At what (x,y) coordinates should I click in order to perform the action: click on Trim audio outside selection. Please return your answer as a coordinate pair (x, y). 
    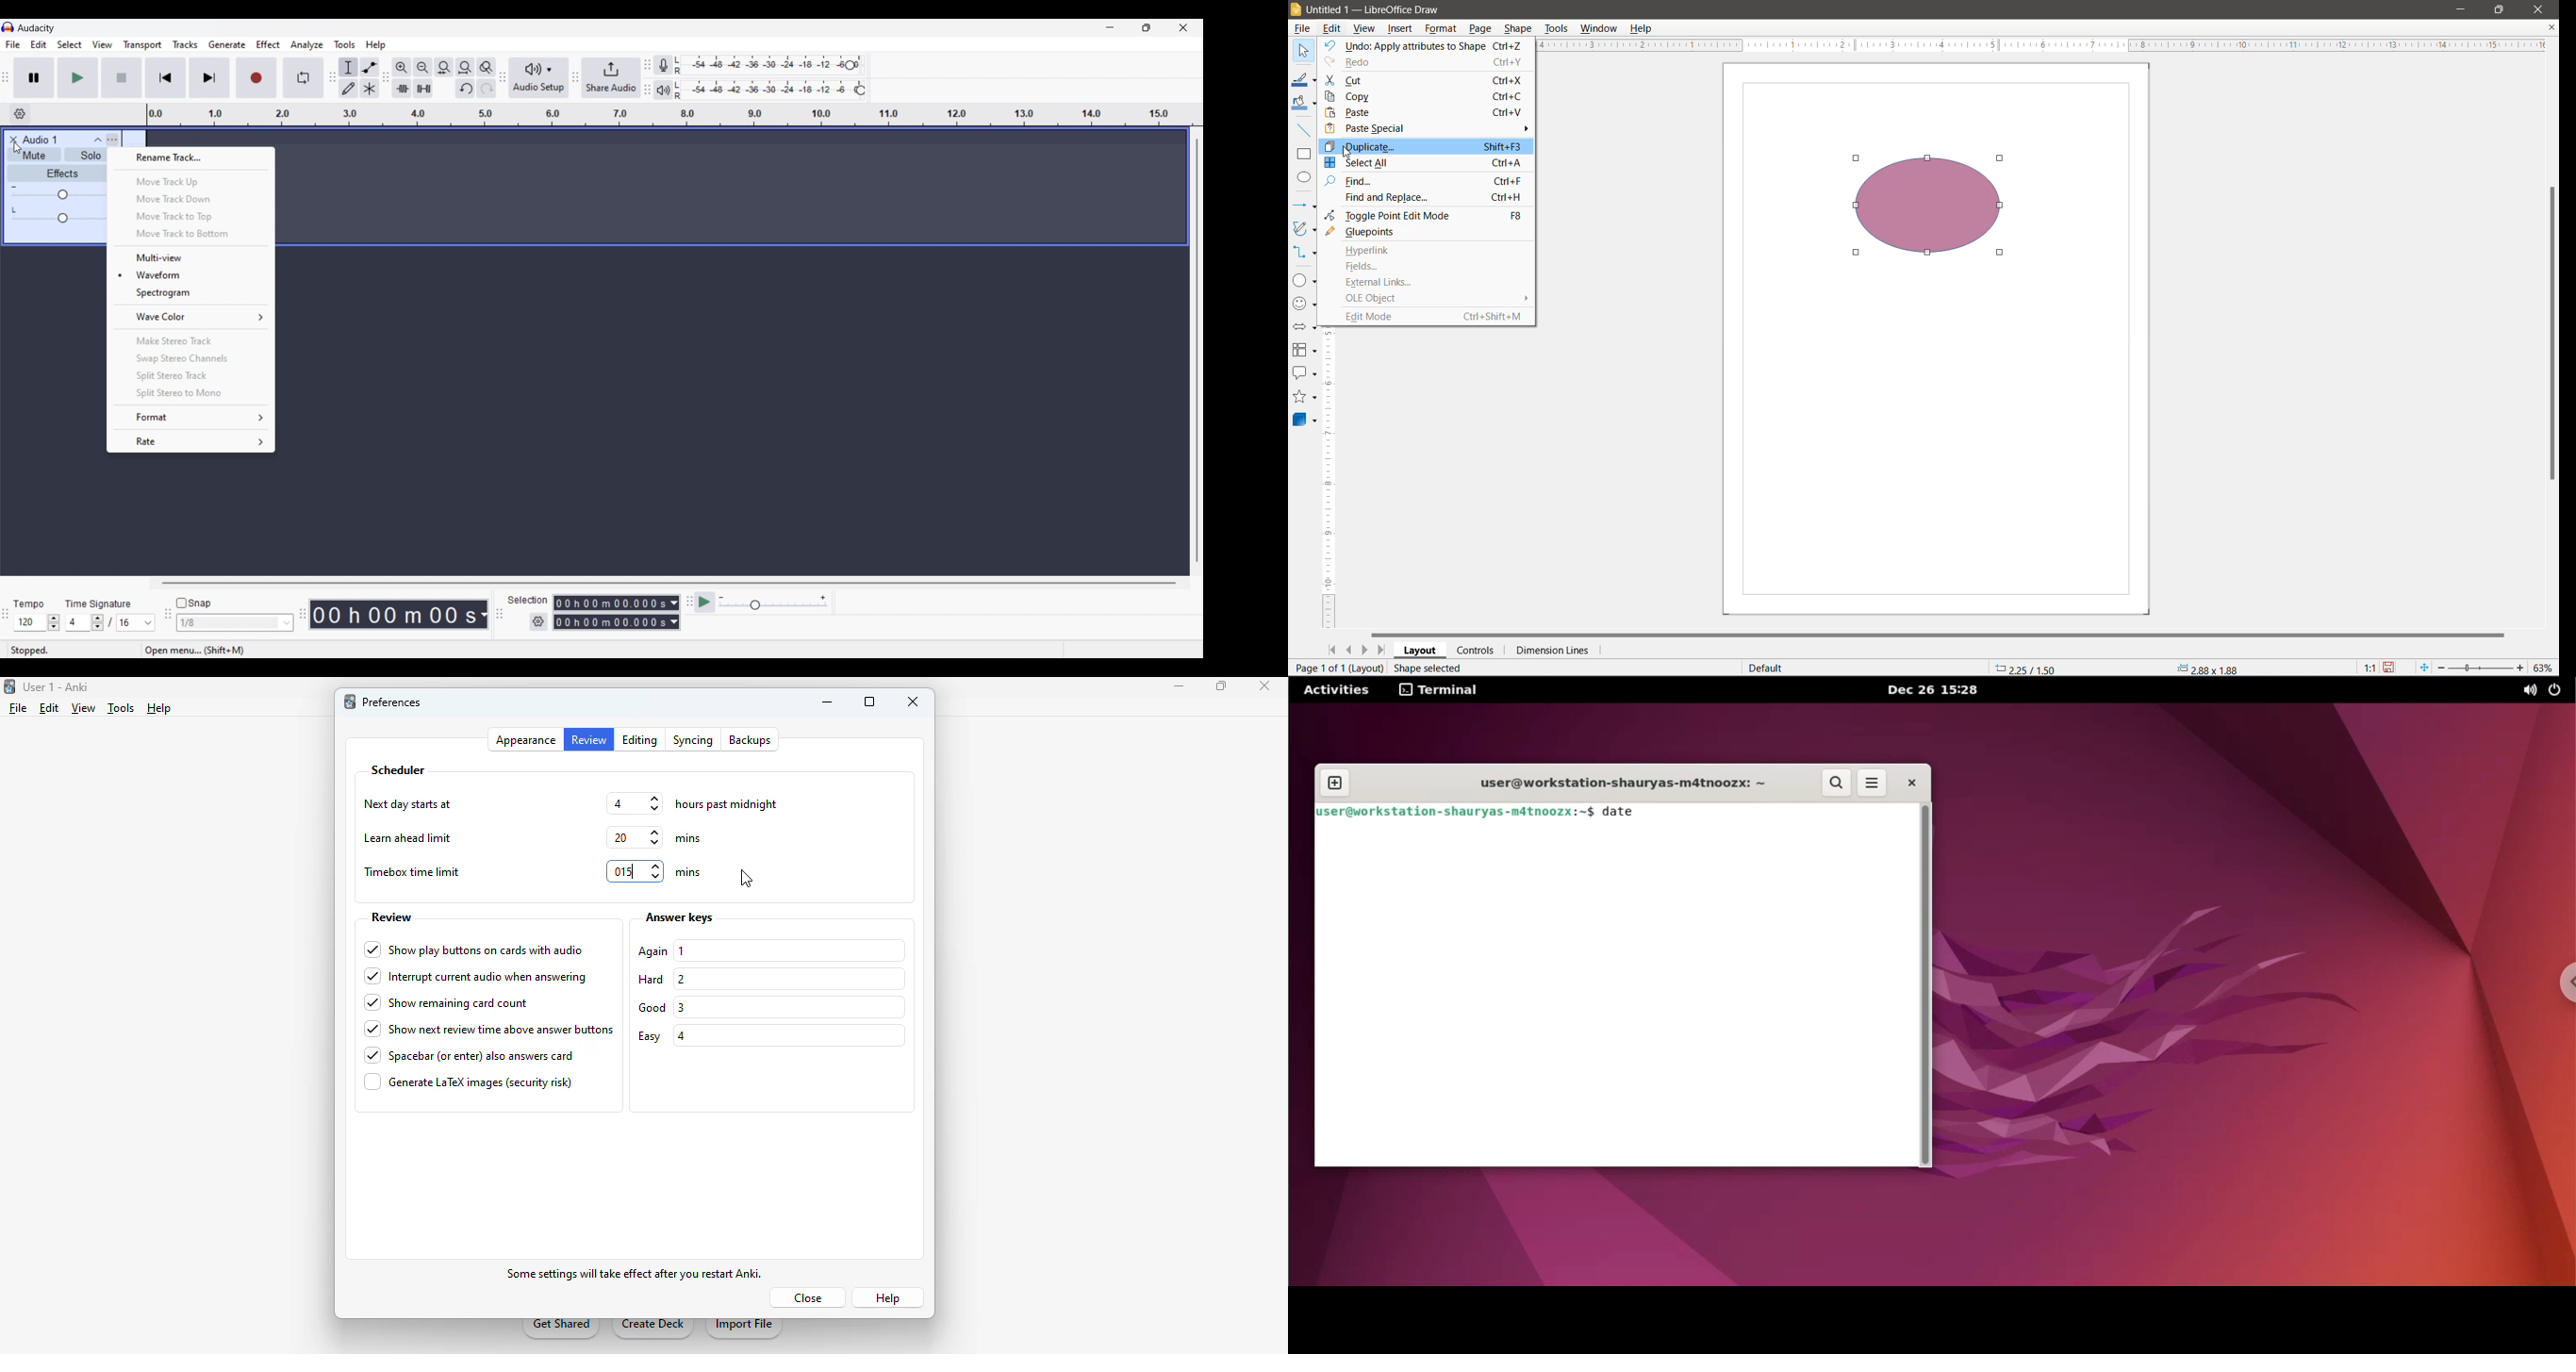
    Looking at the image, I should click on (401, 88).